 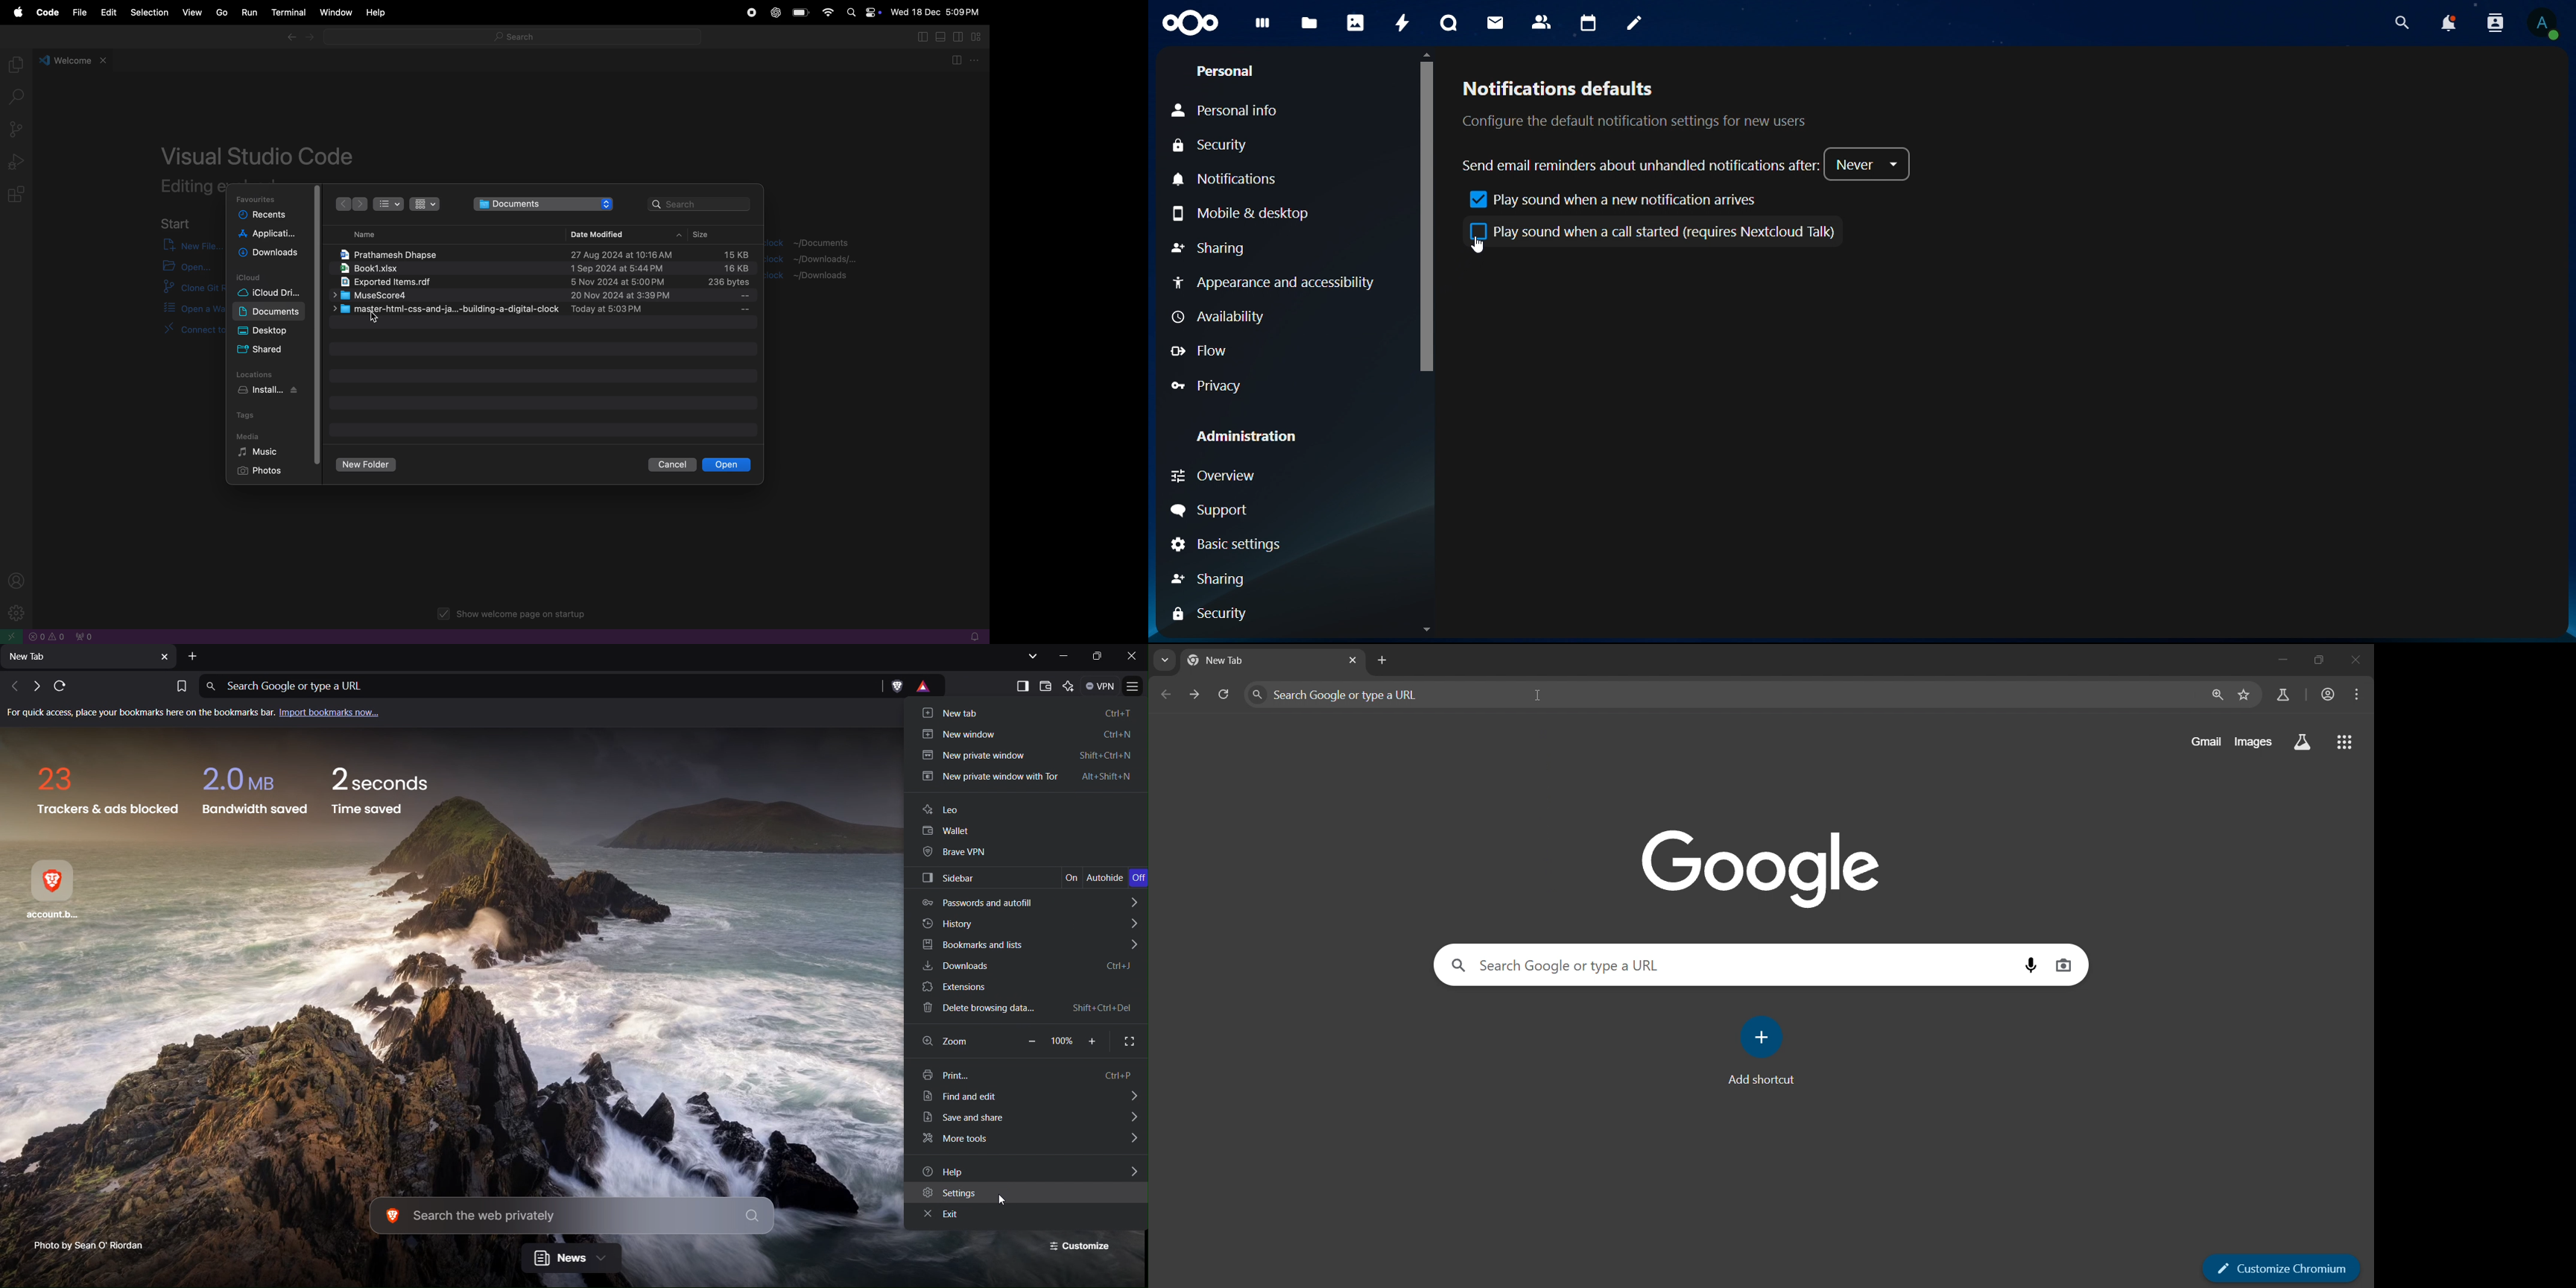 I want to click on back ward, so click(x=342, y=204).